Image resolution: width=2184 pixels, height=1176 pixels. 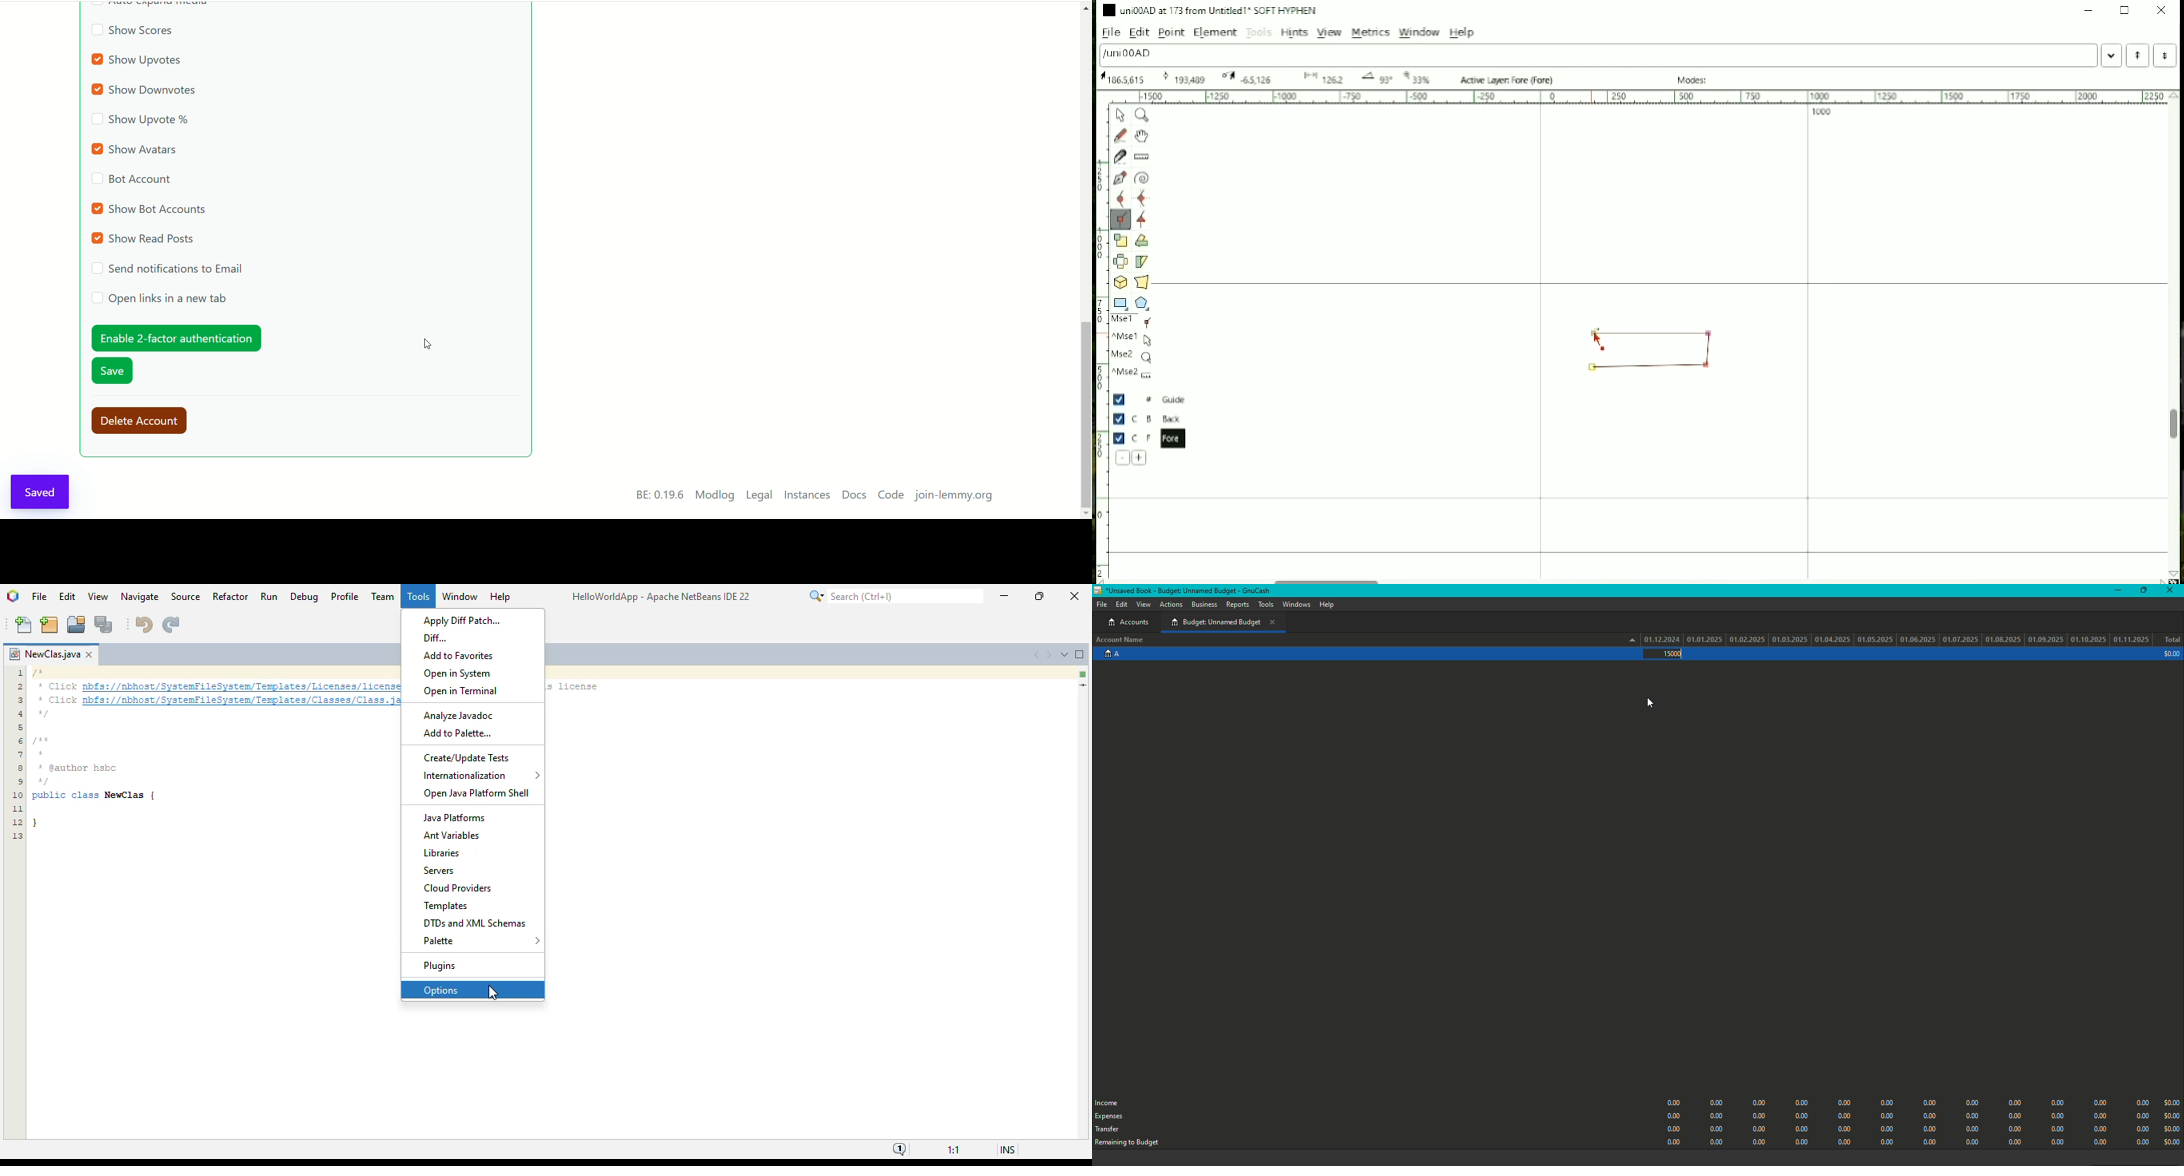 What do you see at coordinates (1509, 80) in the screenshot?
I see `Active Layer` at bounding box center [1509, 80].